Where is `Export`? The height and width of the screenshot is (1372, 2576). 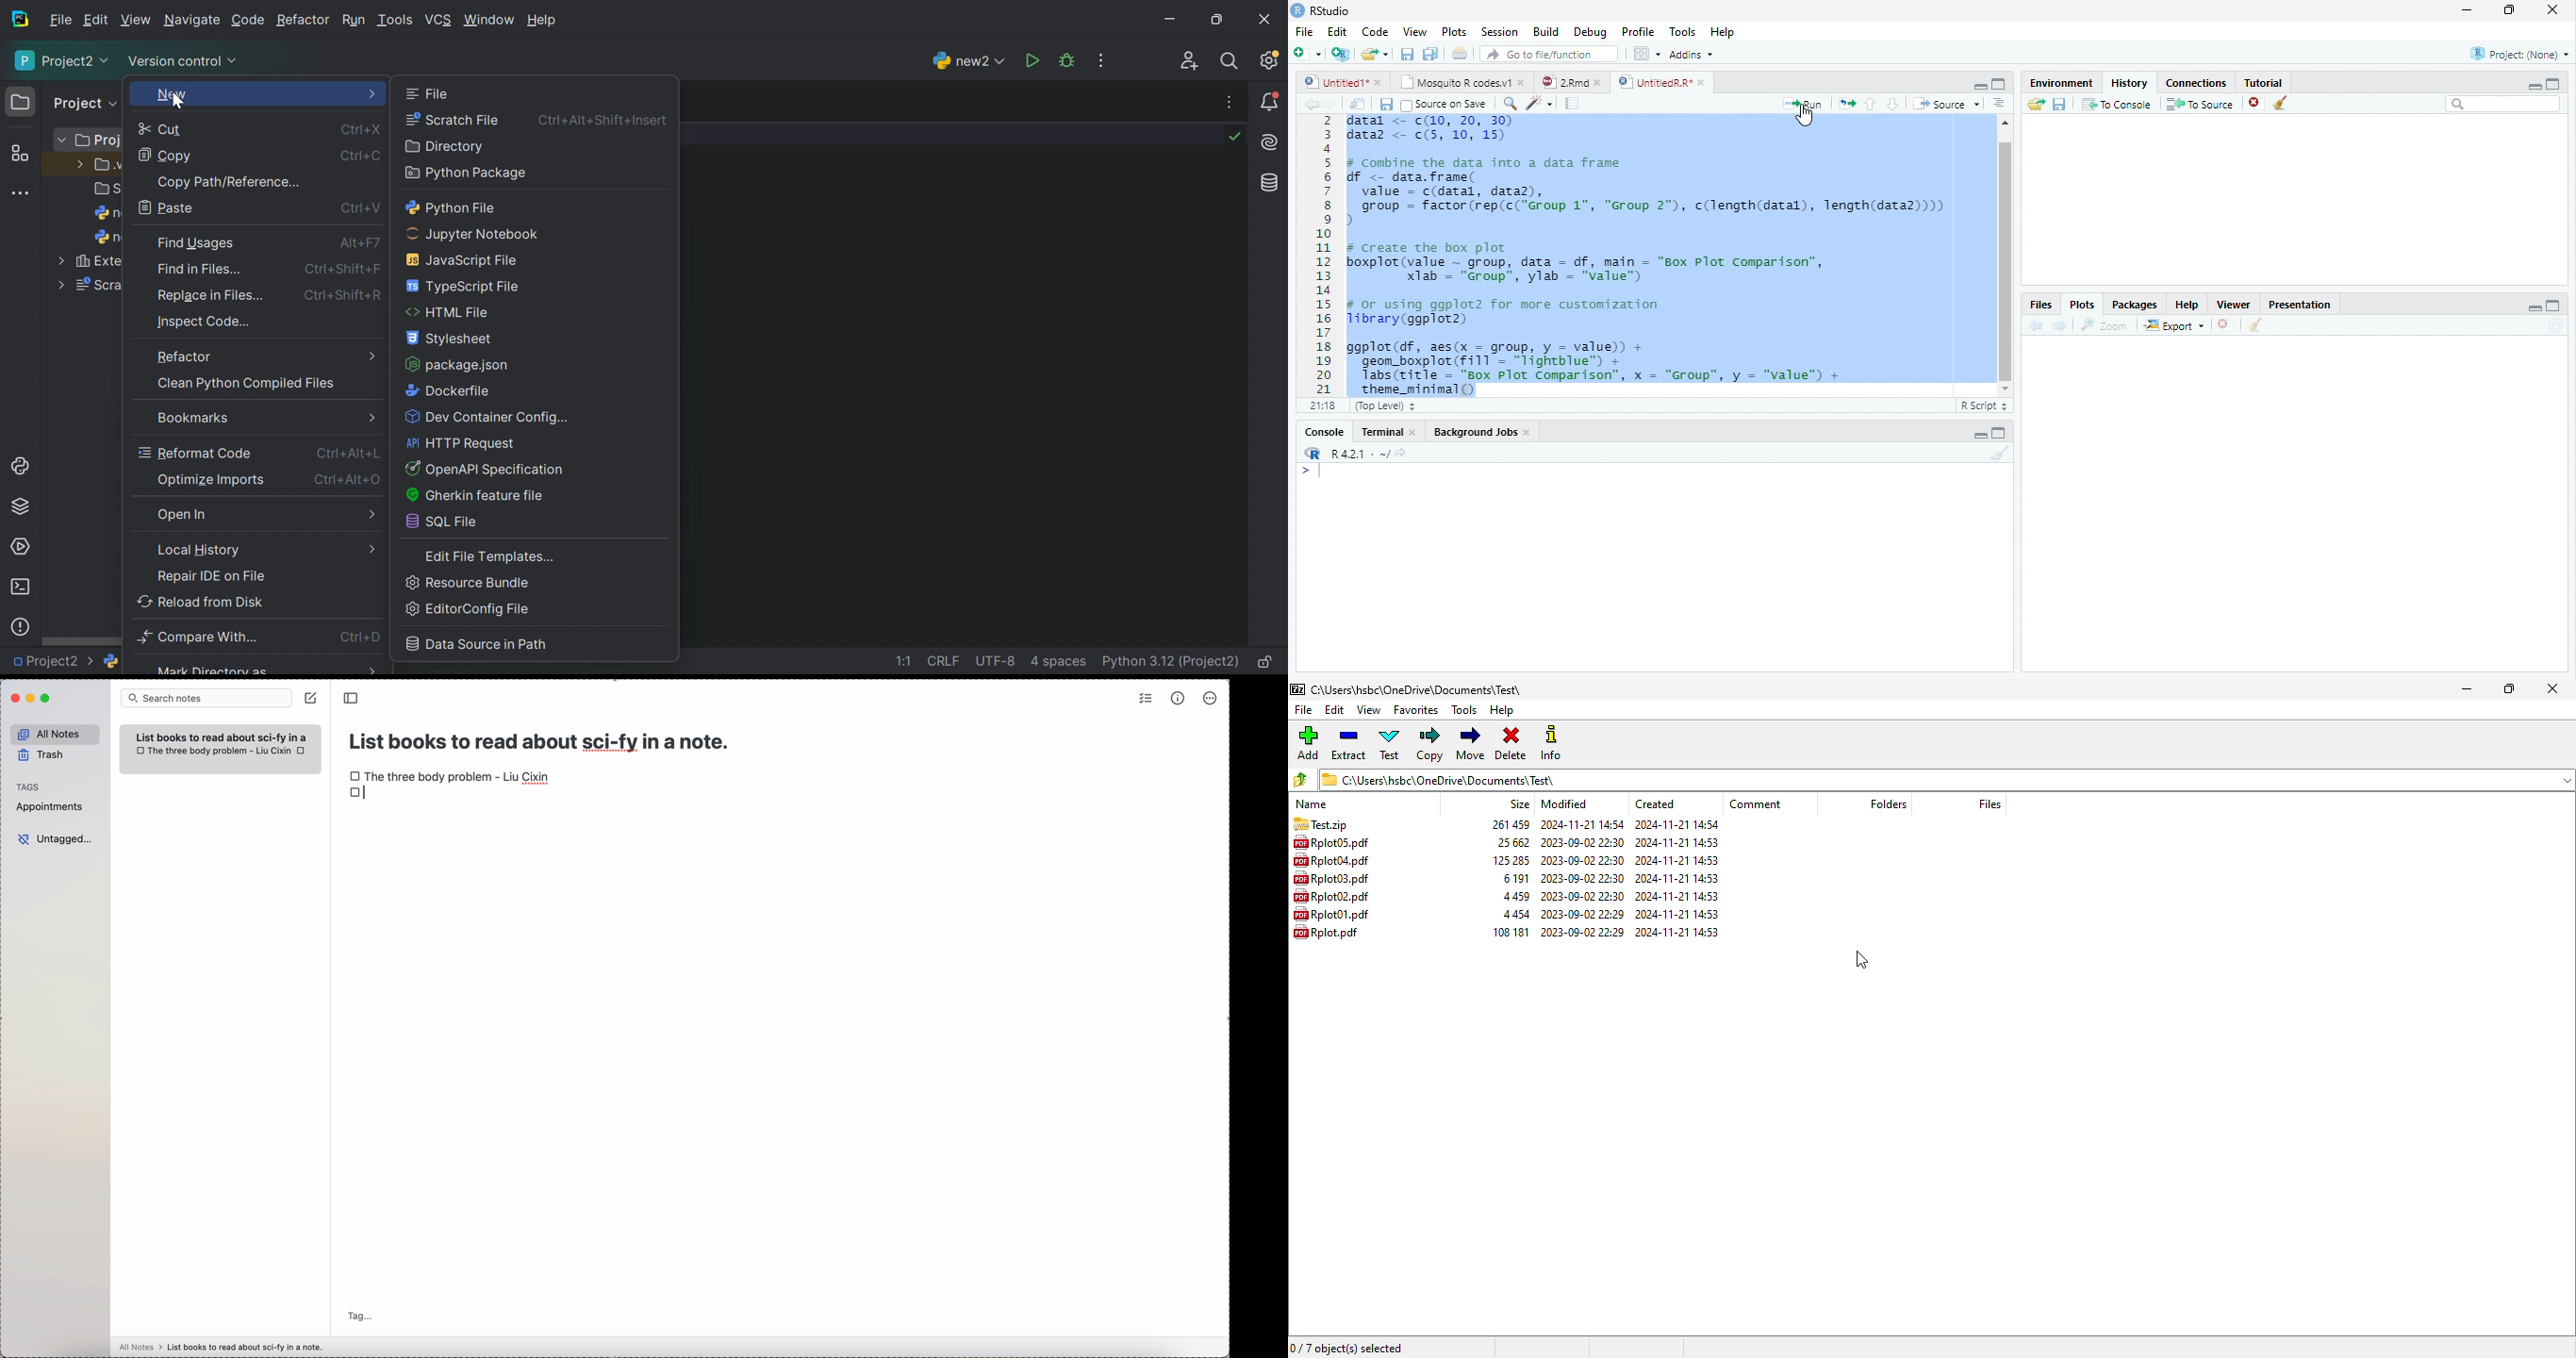
Export is located at coordinates (2174, 325).